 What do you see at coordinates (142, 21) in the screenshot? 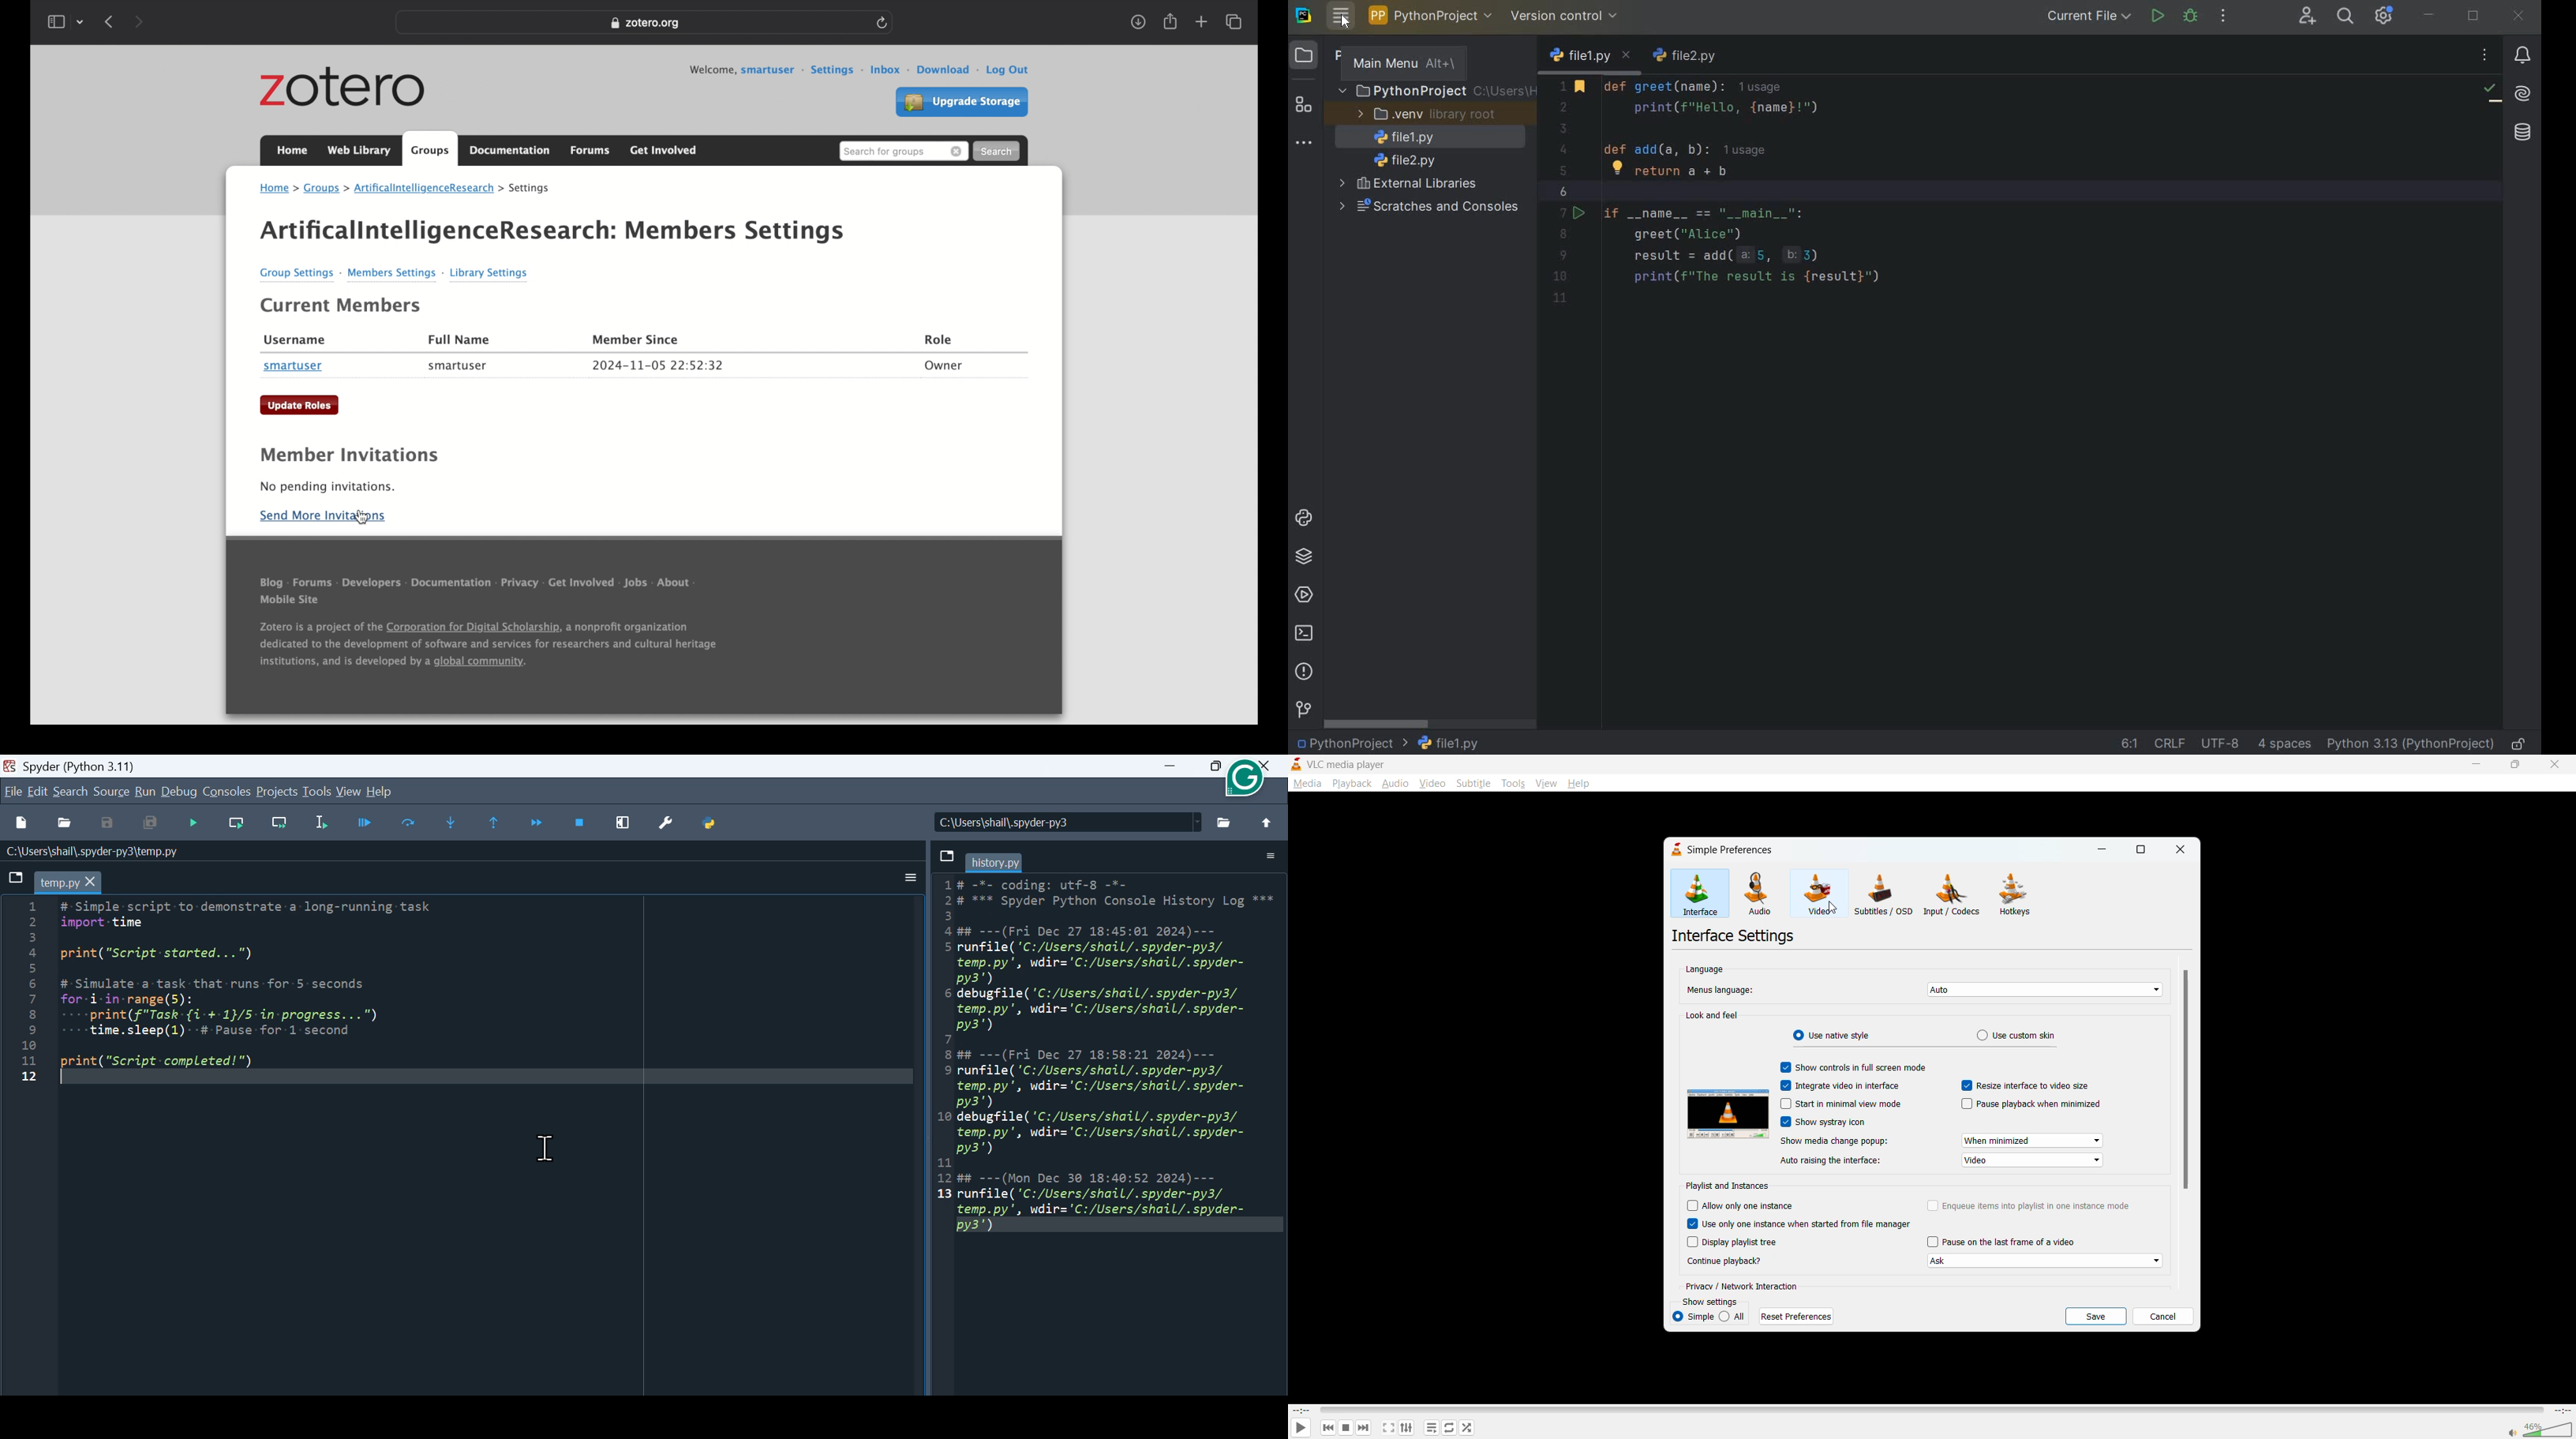
I see `next ` at bounding box center [142, 21].